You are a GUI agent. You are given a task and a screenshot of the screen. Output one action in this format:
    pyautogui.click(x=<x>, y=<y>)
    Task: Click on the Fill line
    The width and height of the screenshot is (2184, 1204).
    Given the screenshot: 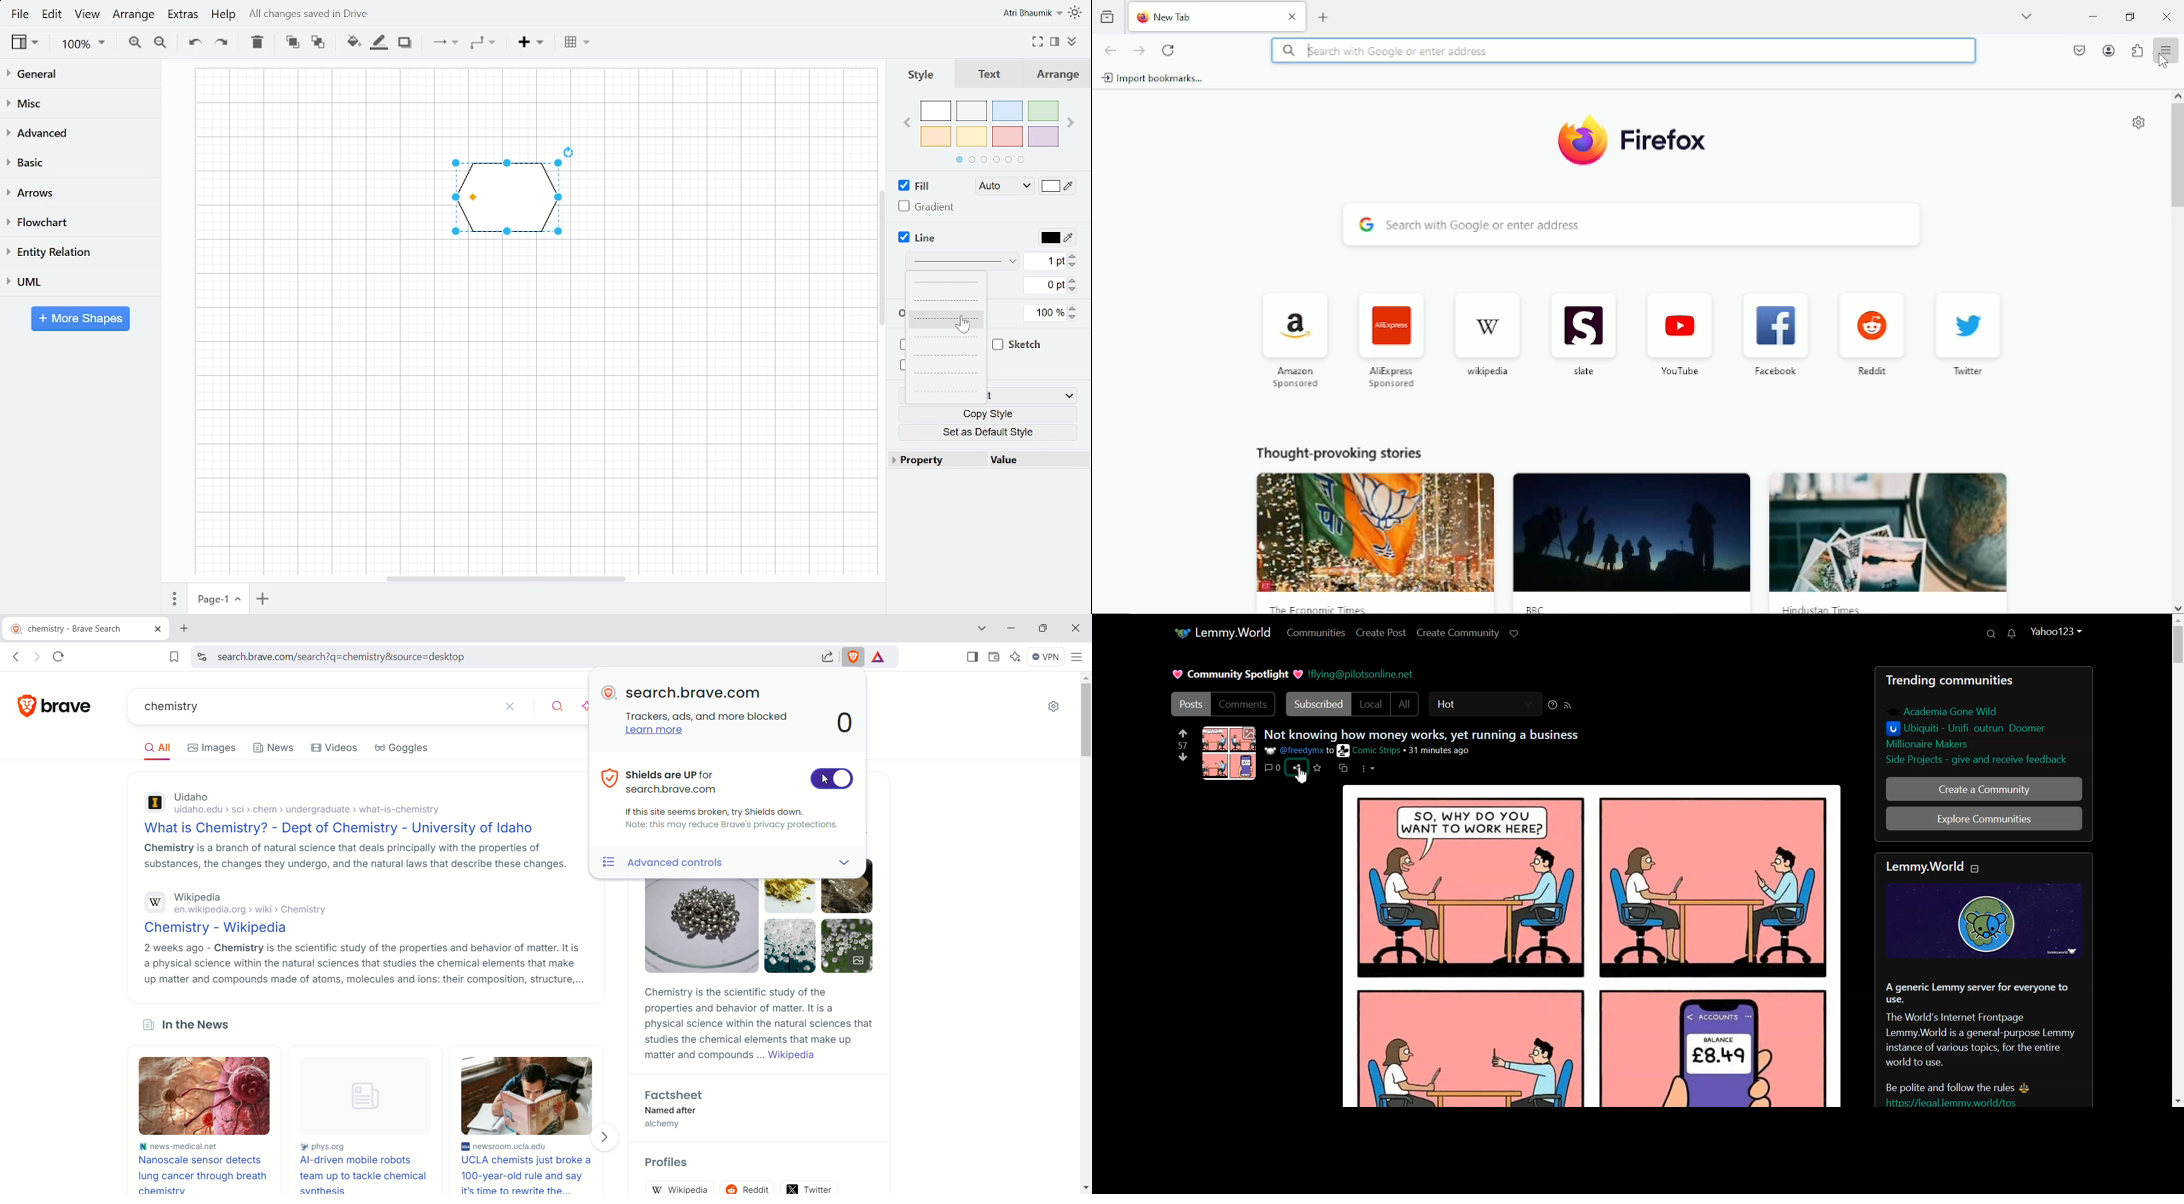 What is the action you would take?
    pyautogui.click(x=382, y=43)
    